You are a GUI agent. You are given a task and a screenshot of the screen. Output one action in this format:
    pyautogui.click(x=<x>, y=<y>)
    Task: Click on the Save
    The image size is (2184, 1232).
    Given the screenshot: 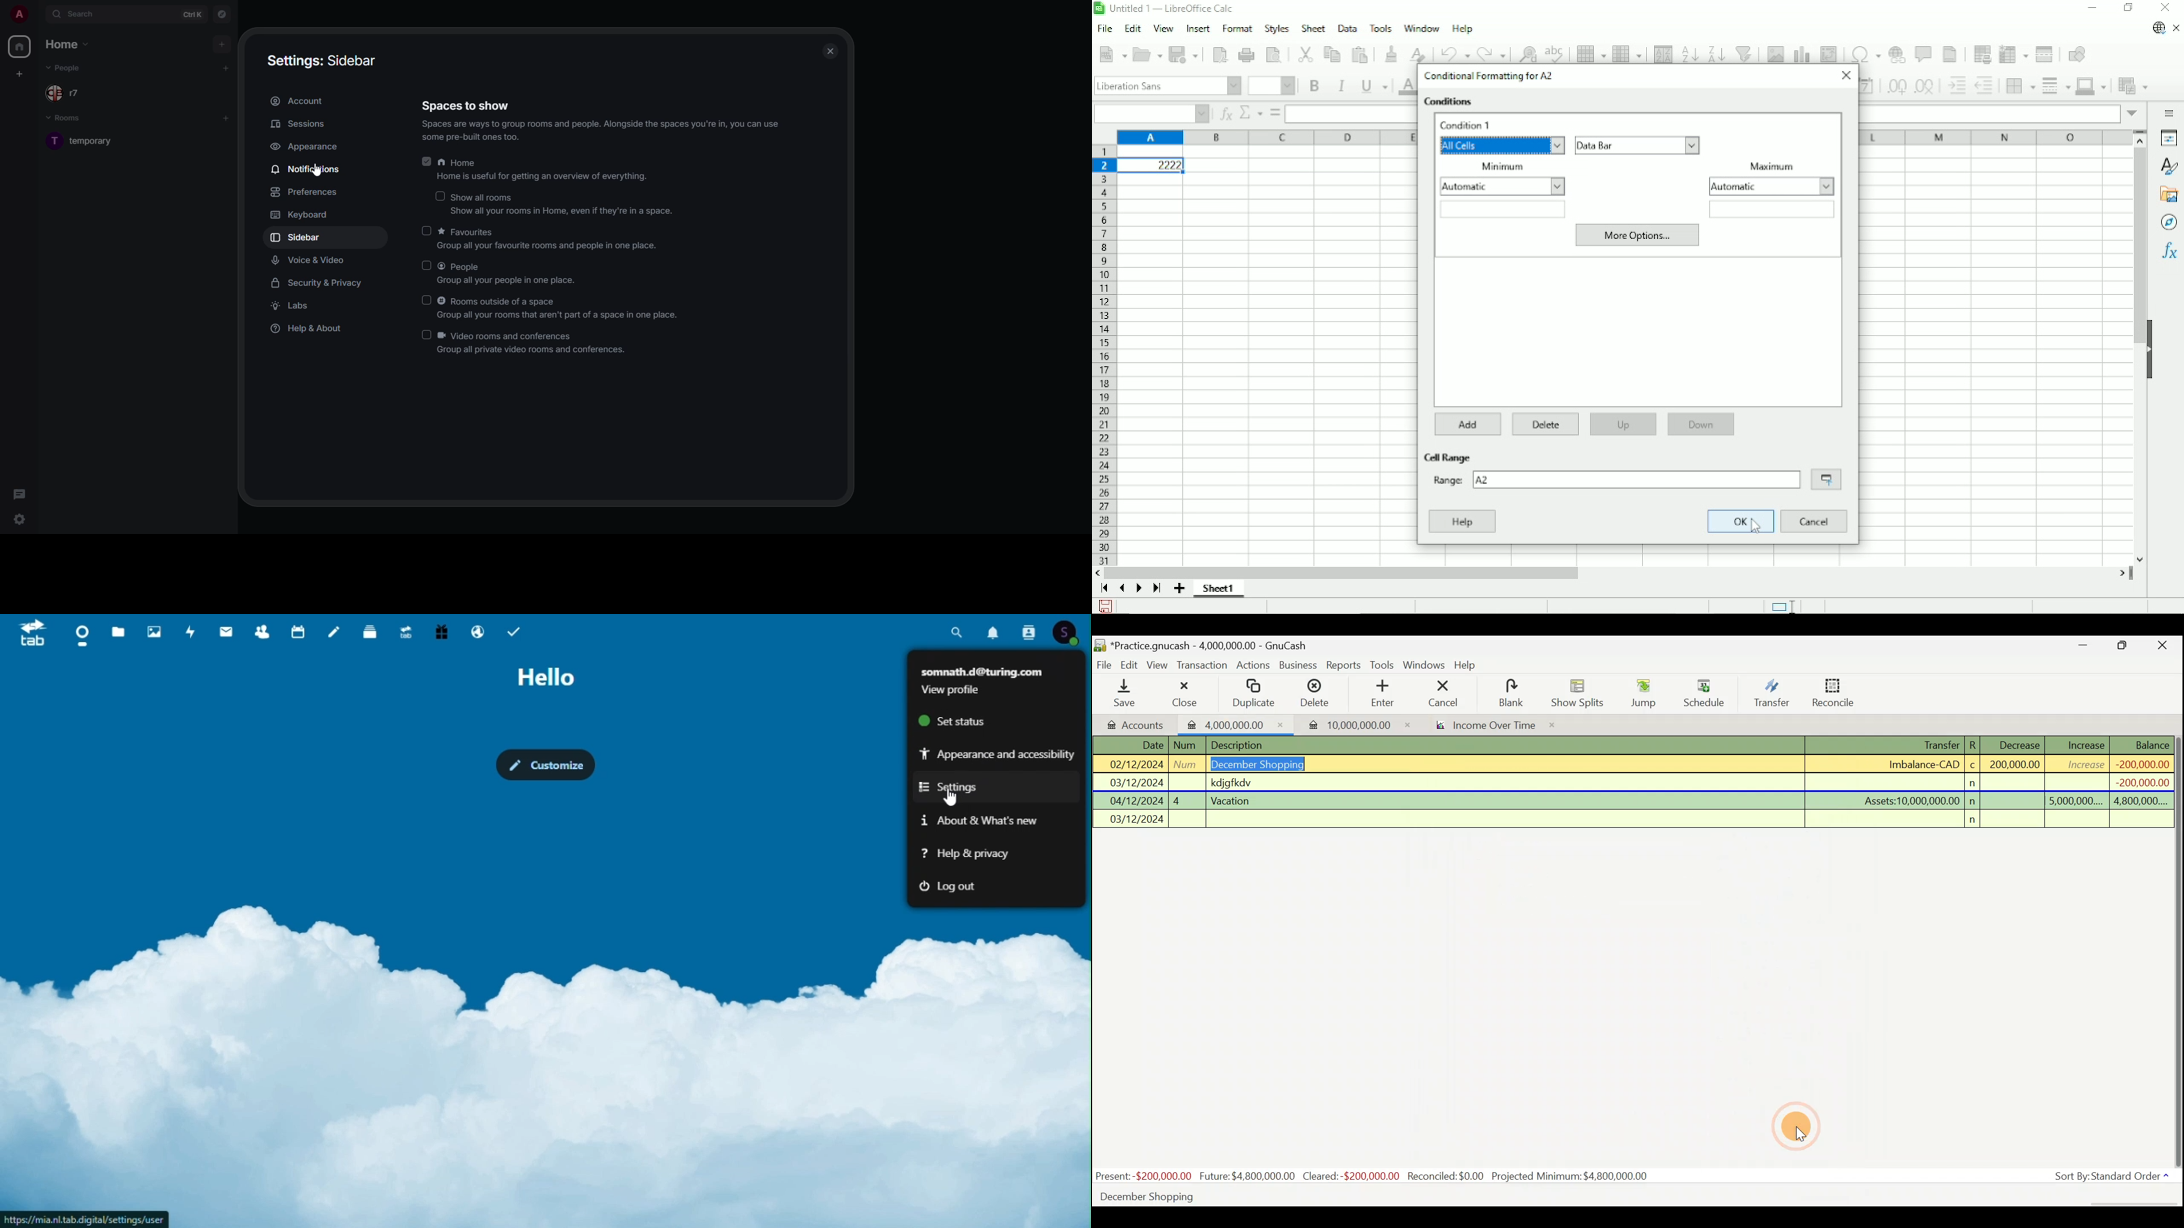 What is the action you would take?
    pyautogui.click(x=1106, y=605)
    